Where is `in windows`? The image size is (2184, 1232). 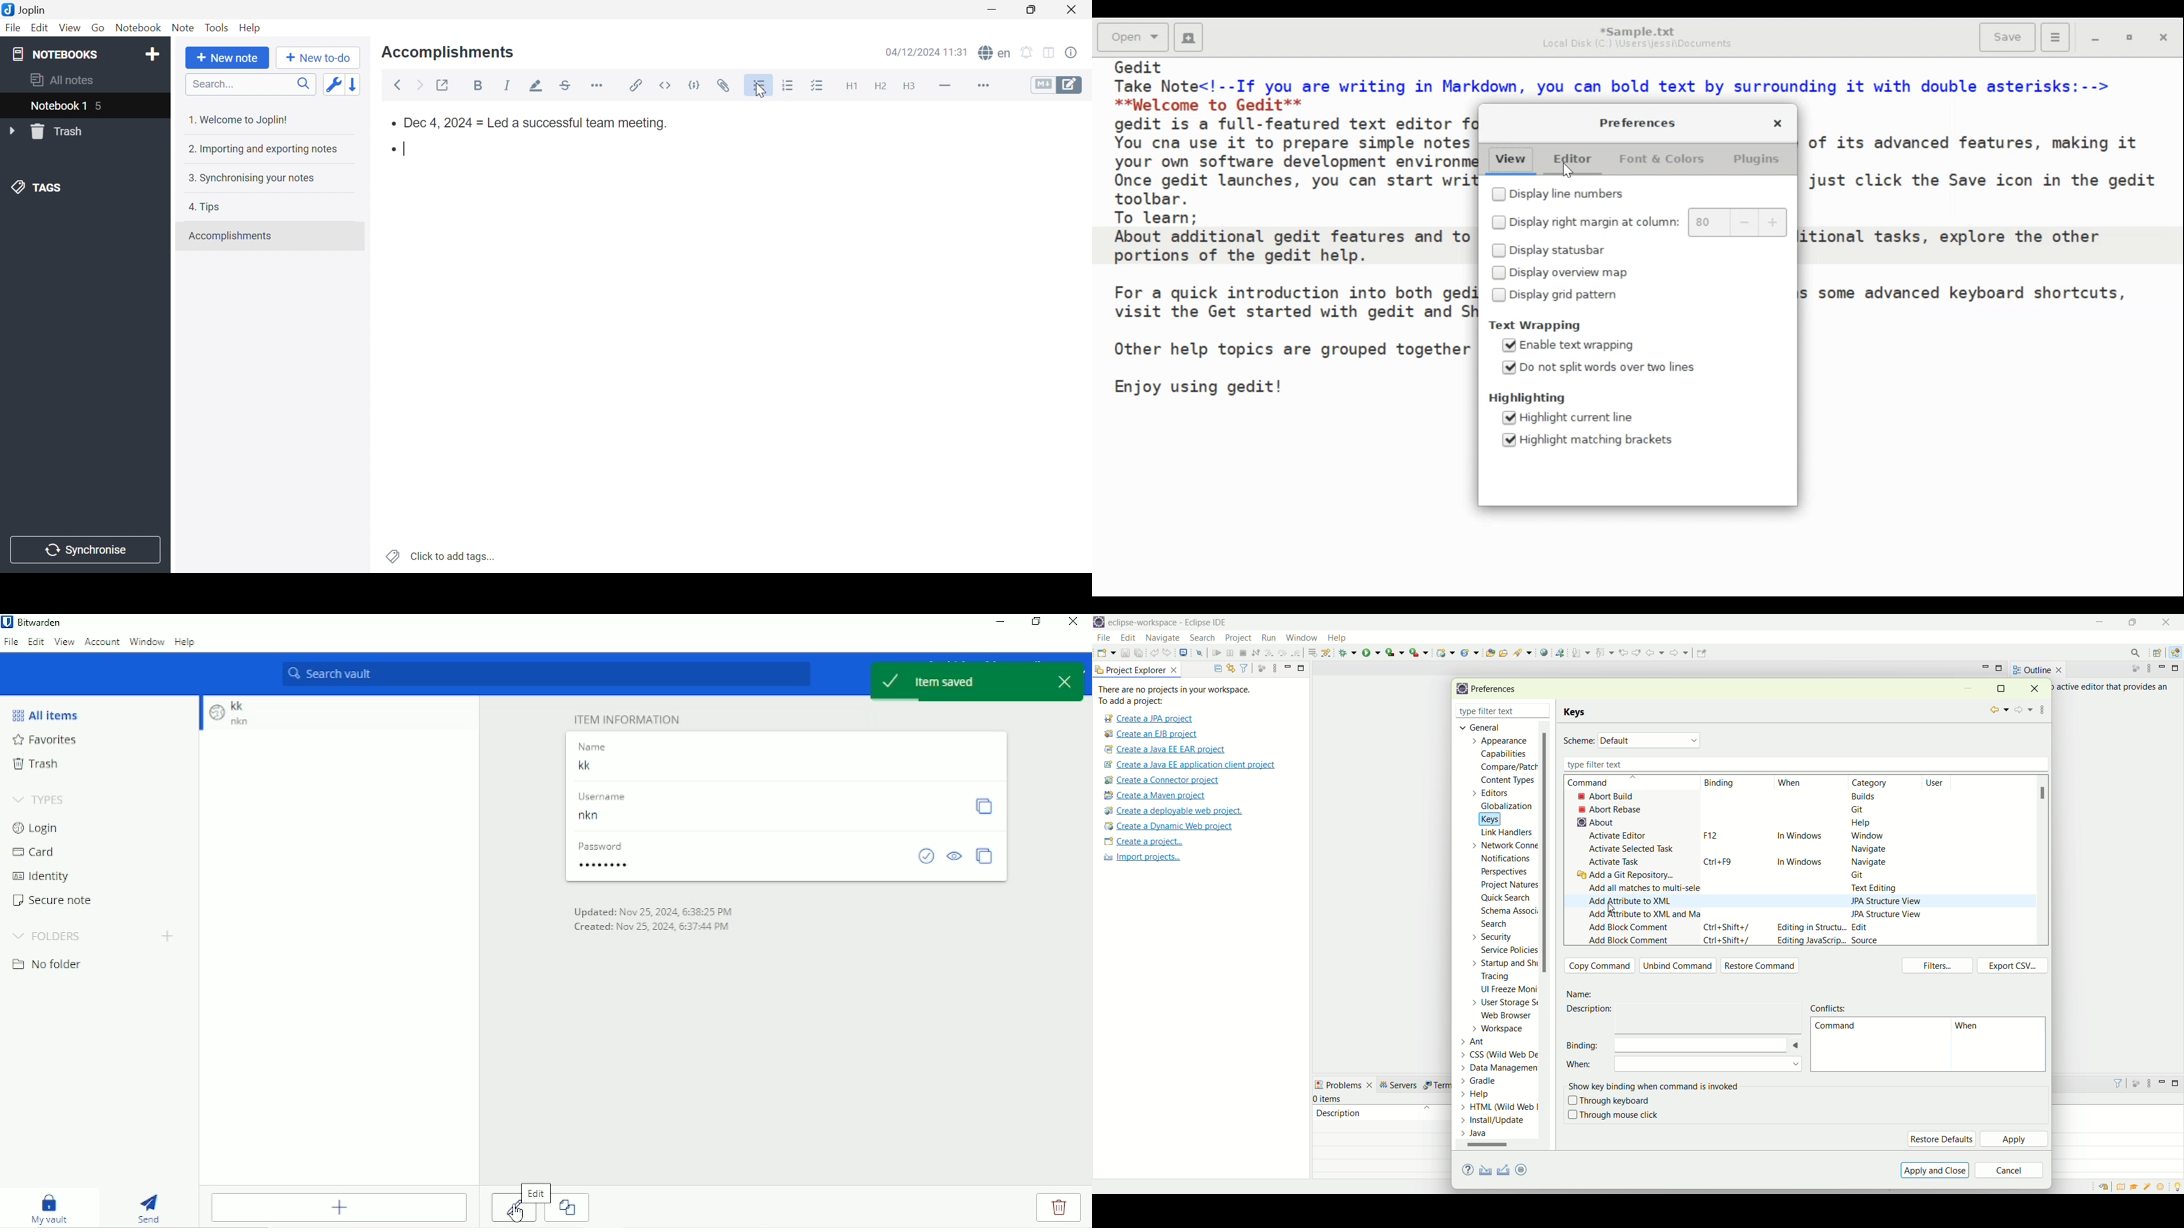
in windows is located at coordinates (1801, 860).